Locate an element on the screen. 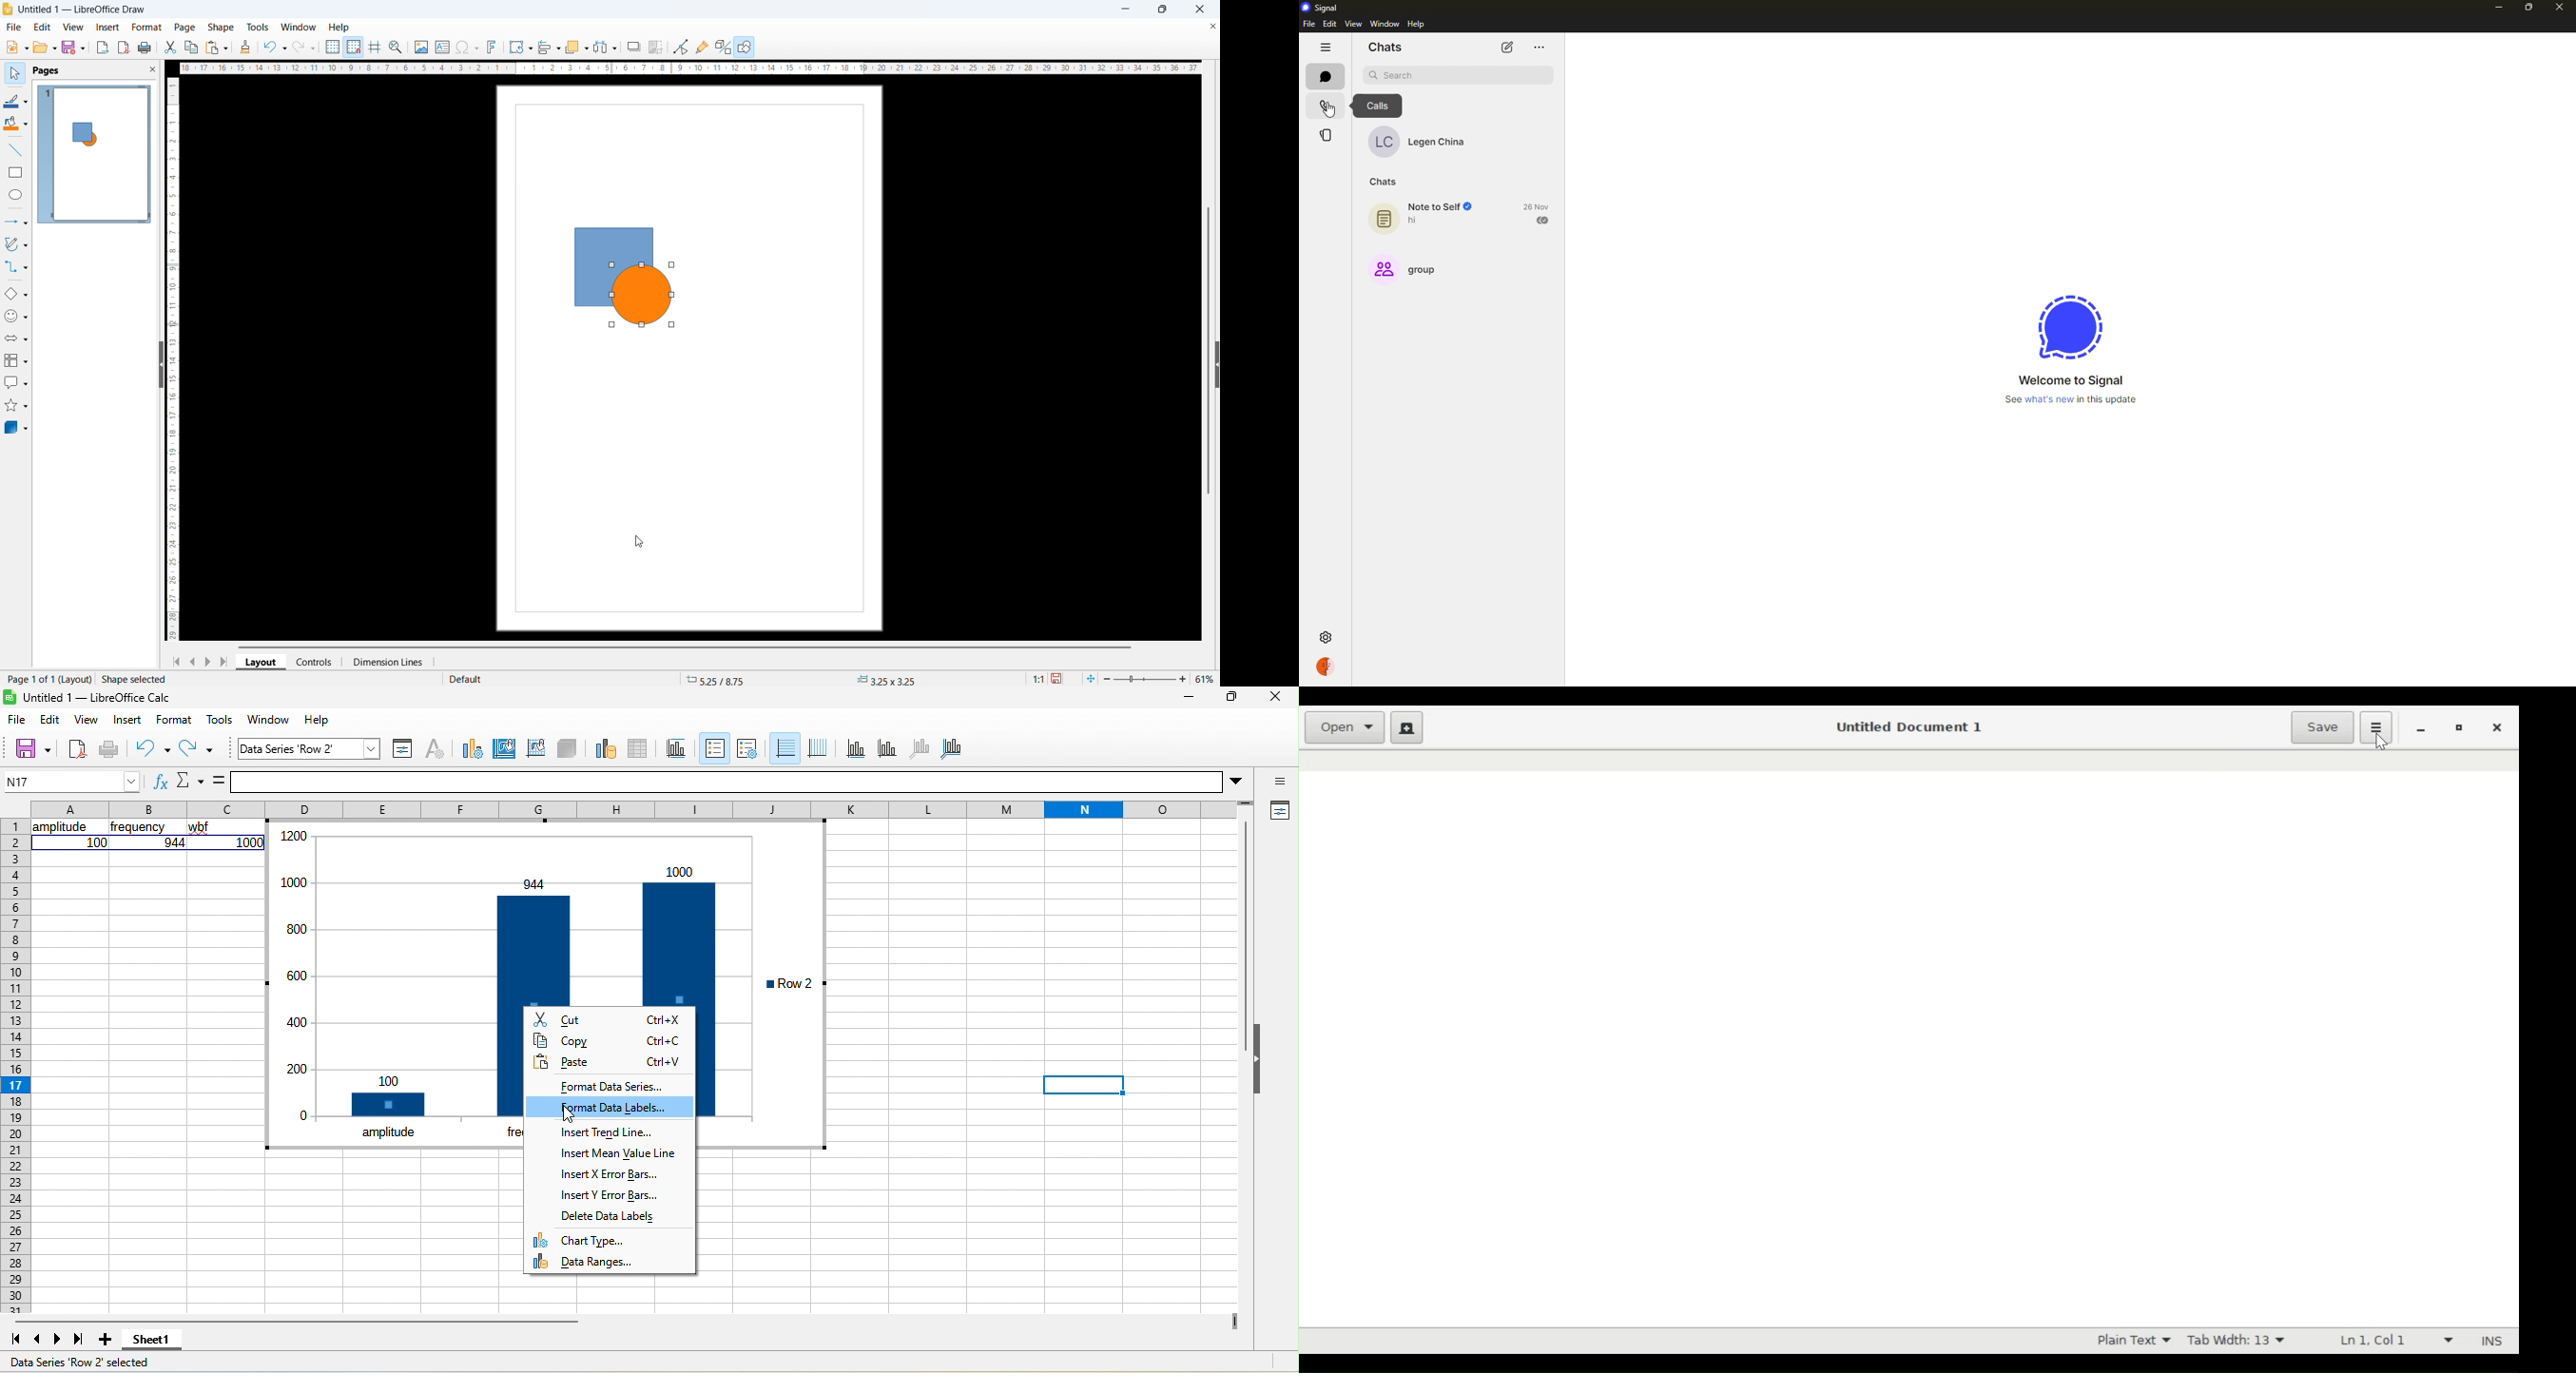 Image resolution: width=2576 pixels, height=1400 pixels. Flow chart  is located at coordinates (16, 361).